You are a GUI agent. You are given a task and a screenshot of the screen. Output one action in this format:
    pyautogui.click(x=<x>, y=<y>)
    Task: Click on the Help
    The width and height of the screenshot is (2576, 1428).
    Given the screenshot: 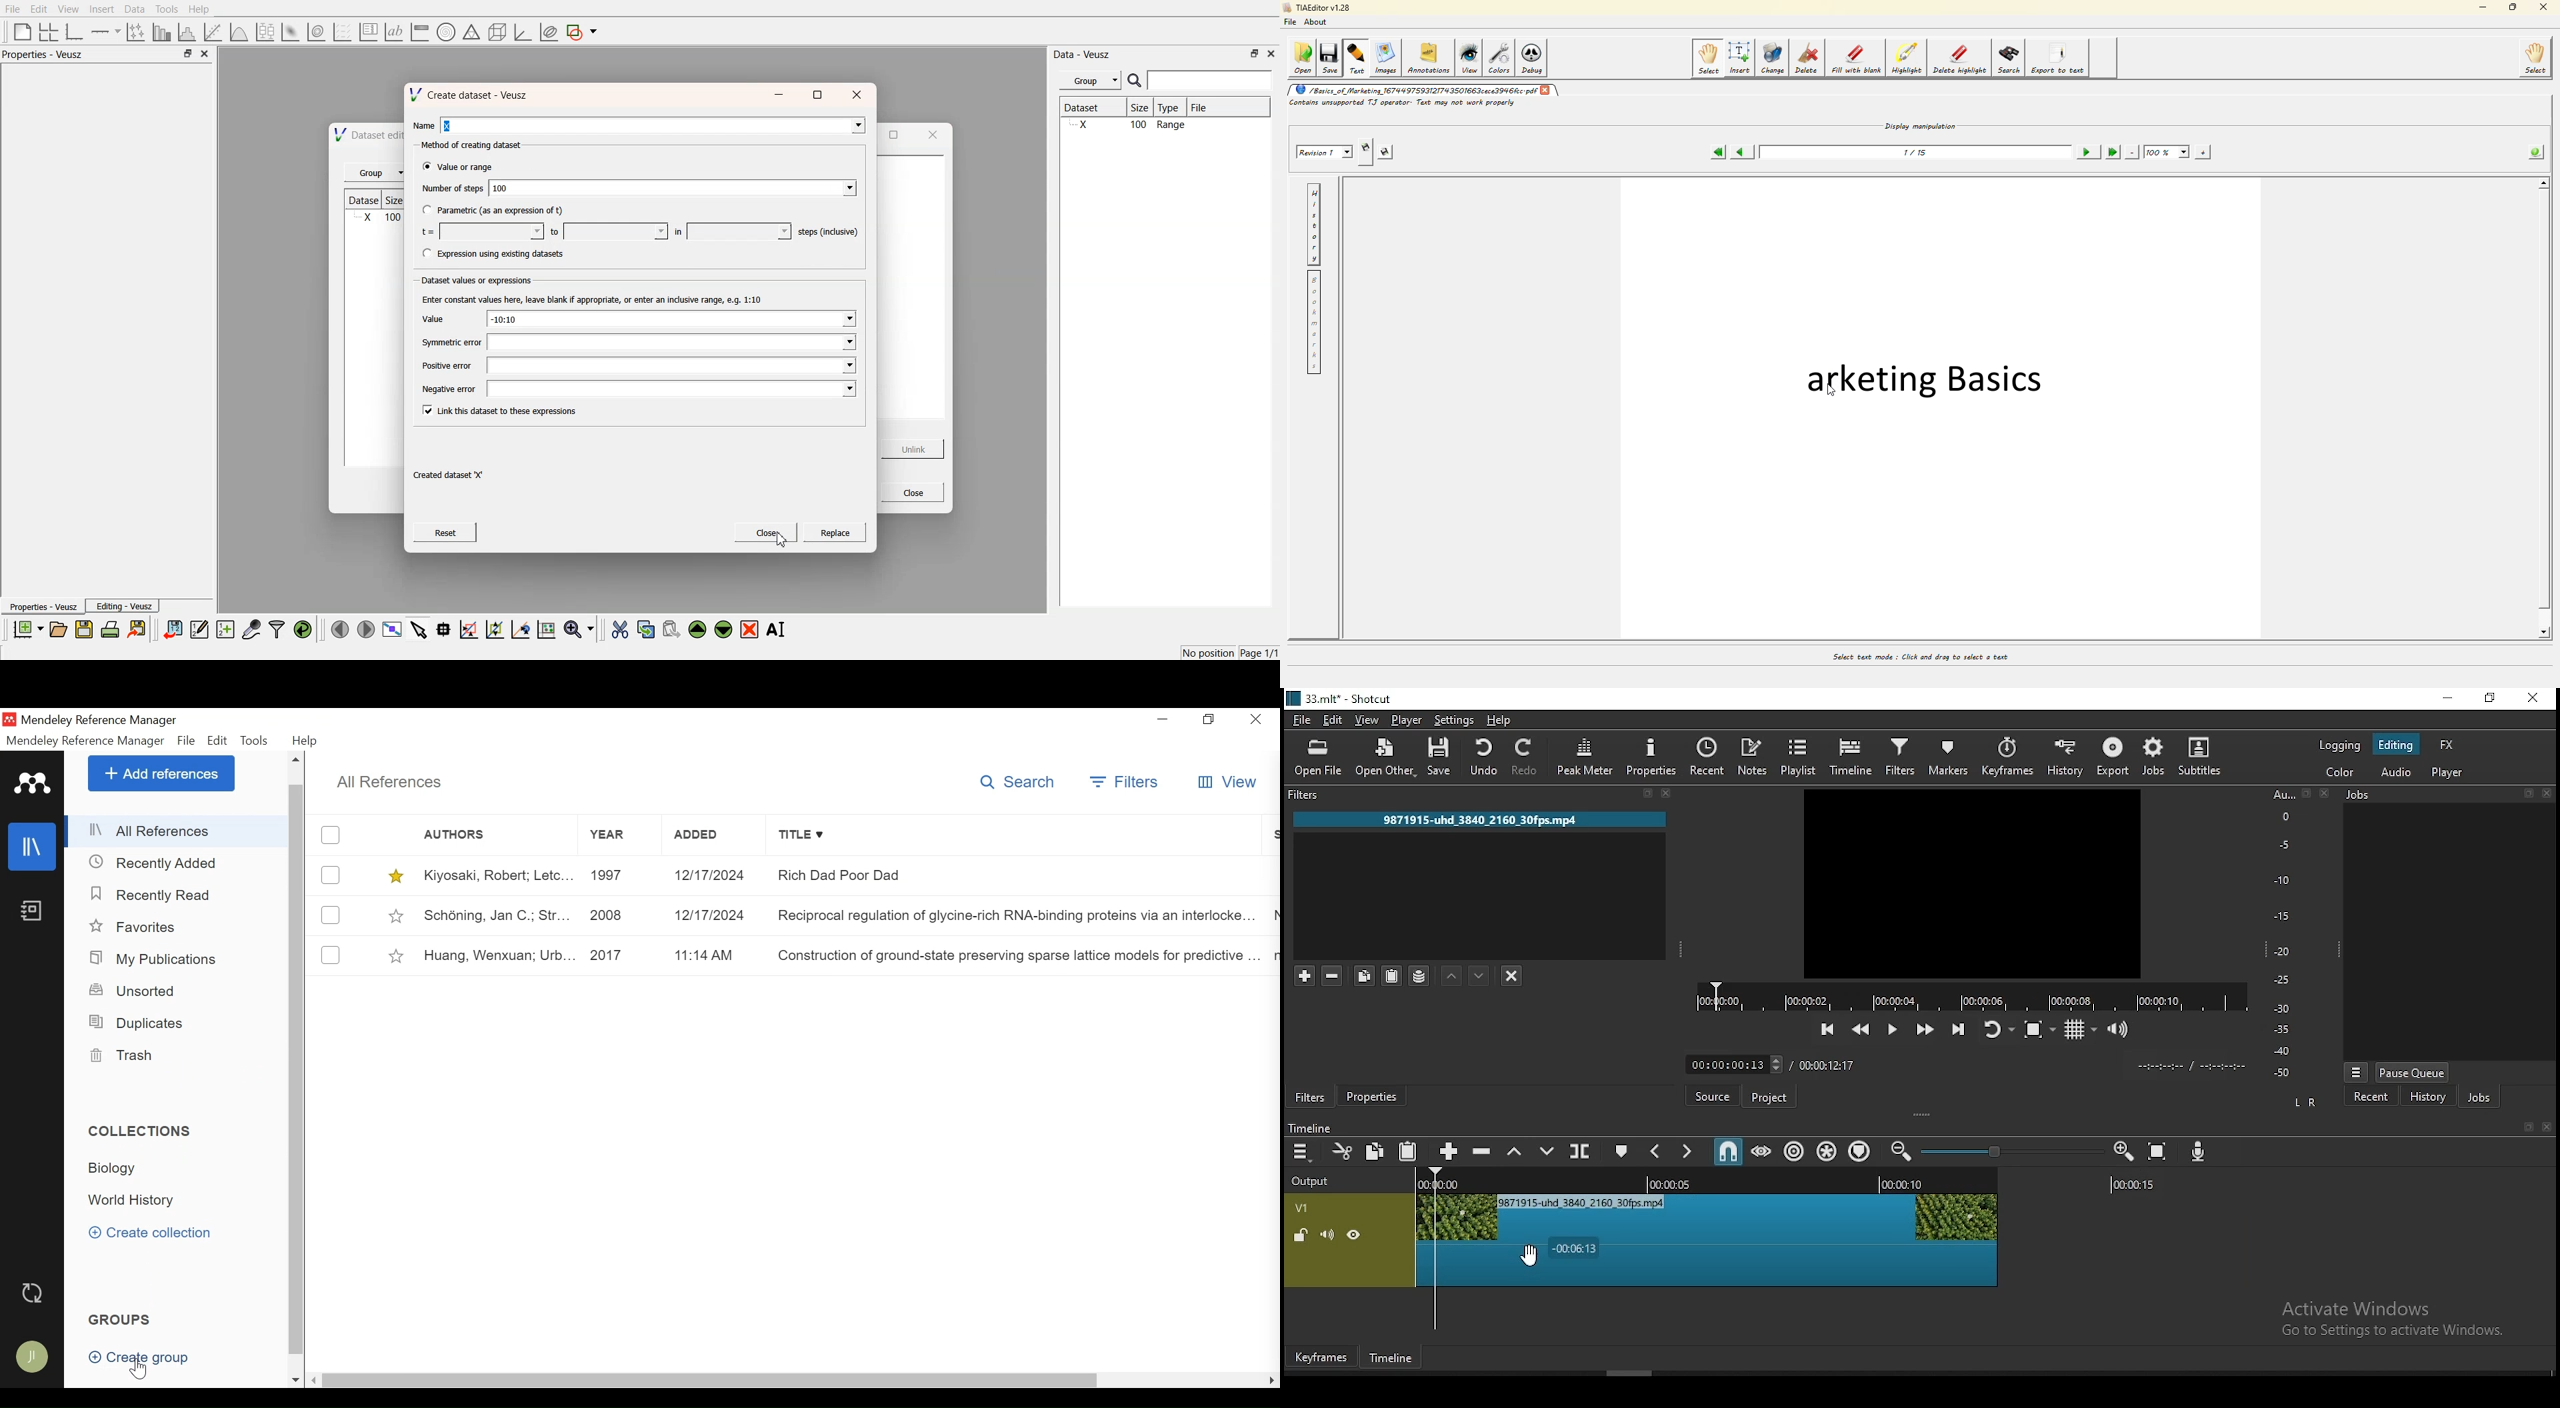 What is the action you would take?
    pyautogui.click(x=203, y=11)
    